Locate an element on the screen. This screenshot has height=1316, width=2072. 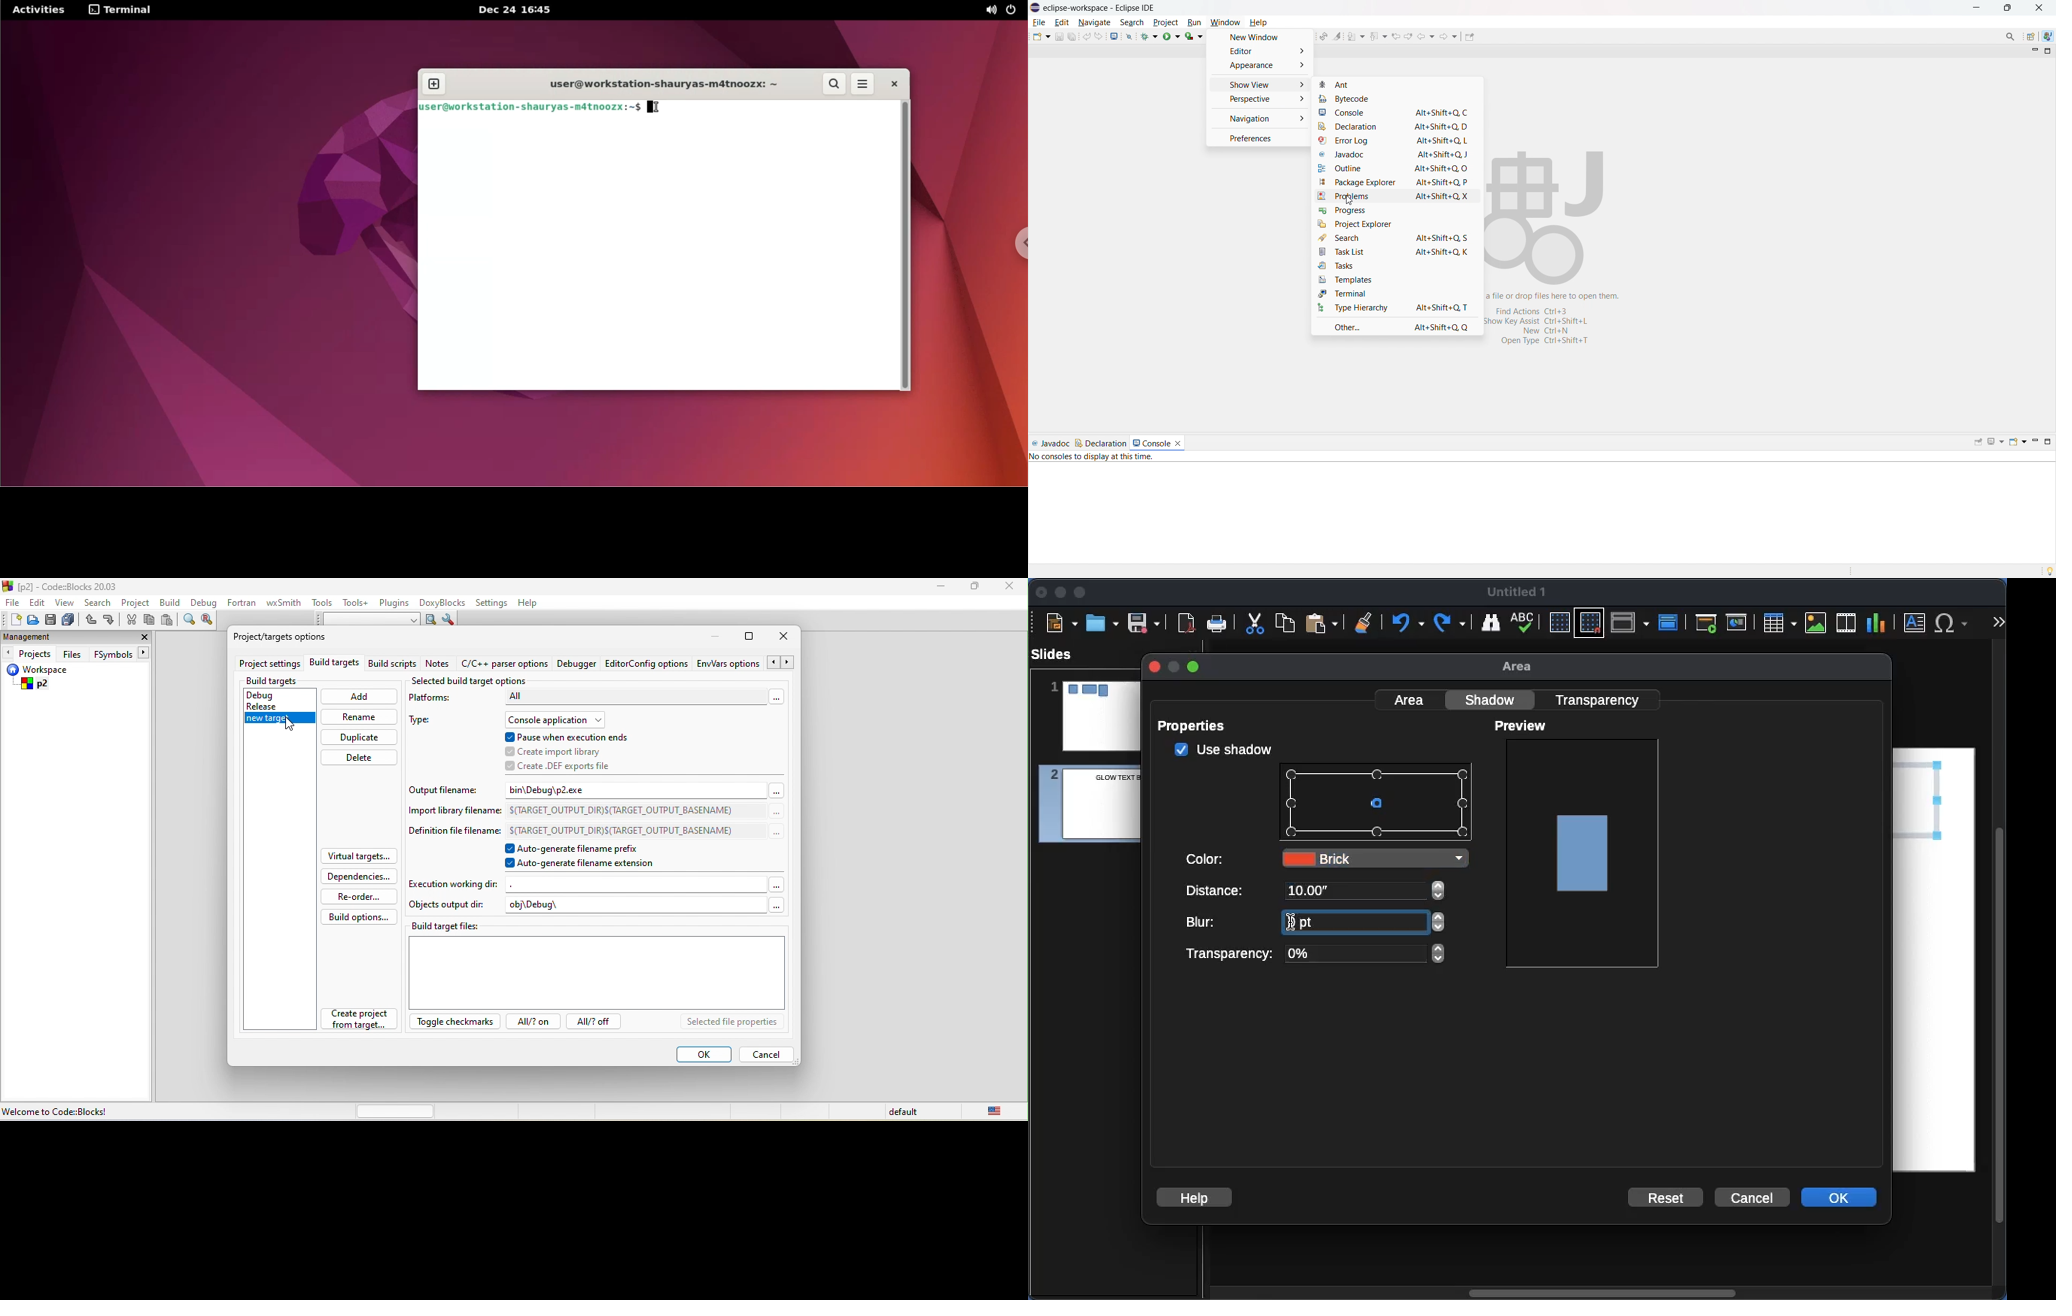
project settings is located at coordinates (268, 665).